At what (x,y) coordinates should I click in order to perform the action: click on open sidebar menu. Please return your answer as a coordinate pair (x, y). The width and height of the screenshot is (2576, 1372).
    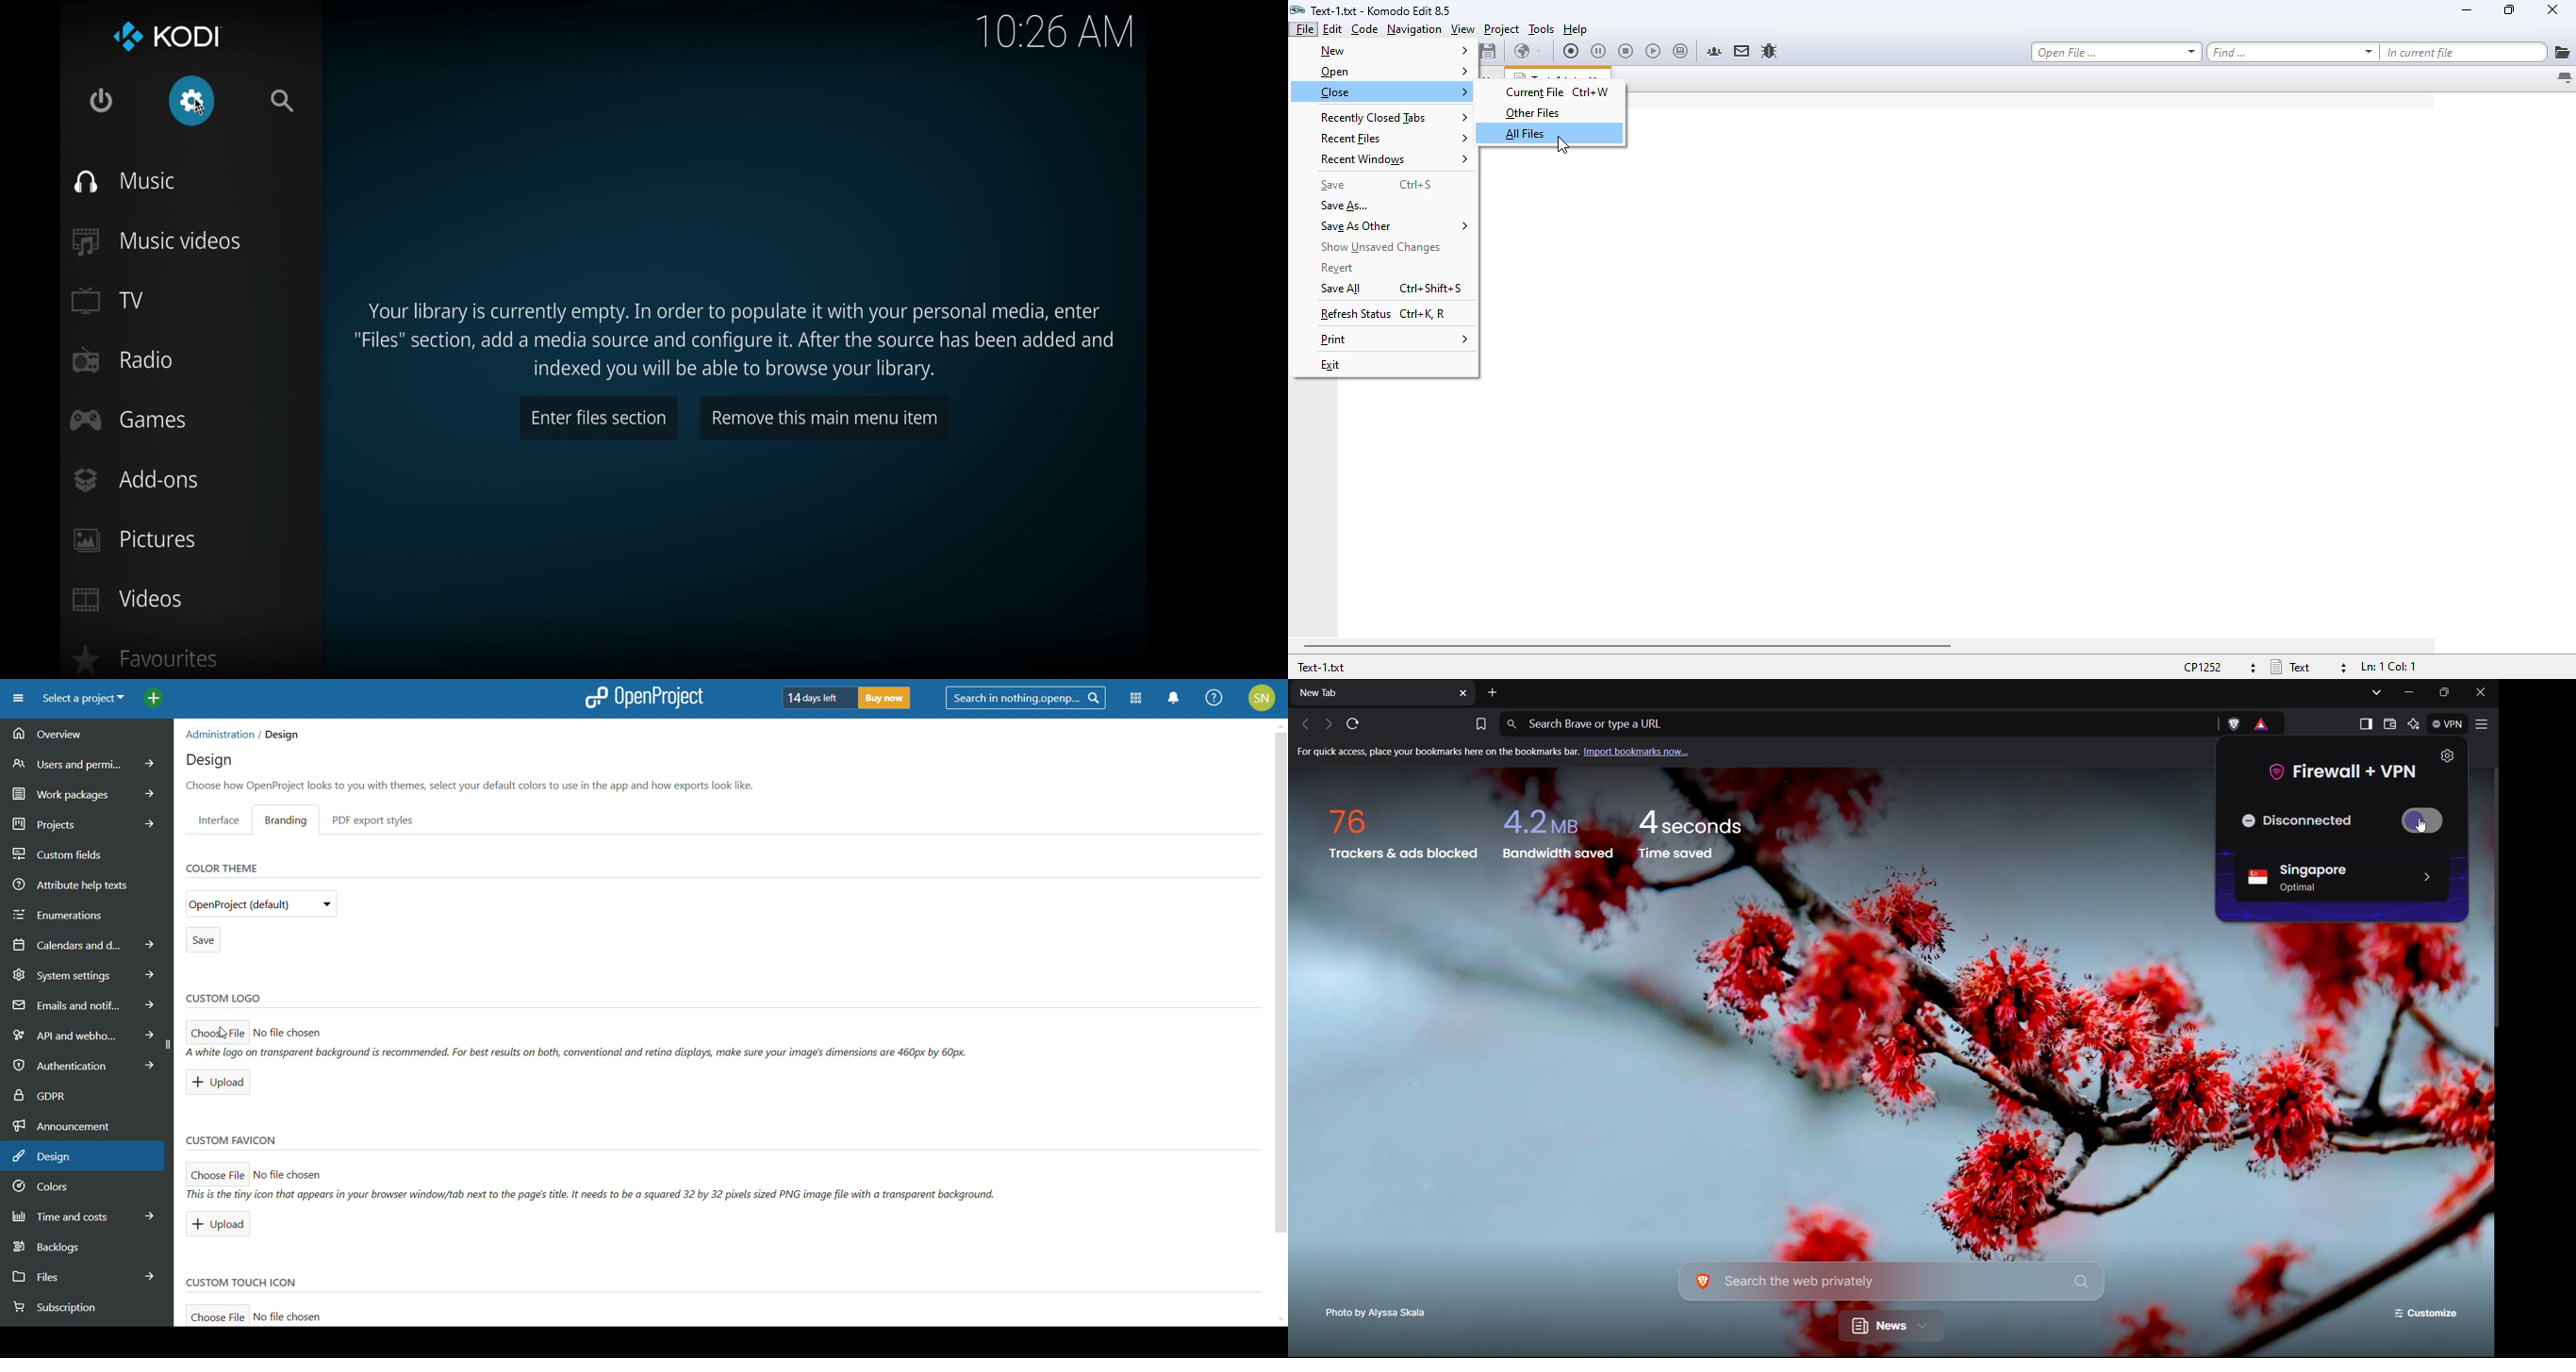
    Looking at the image, I should click on (18, 698).